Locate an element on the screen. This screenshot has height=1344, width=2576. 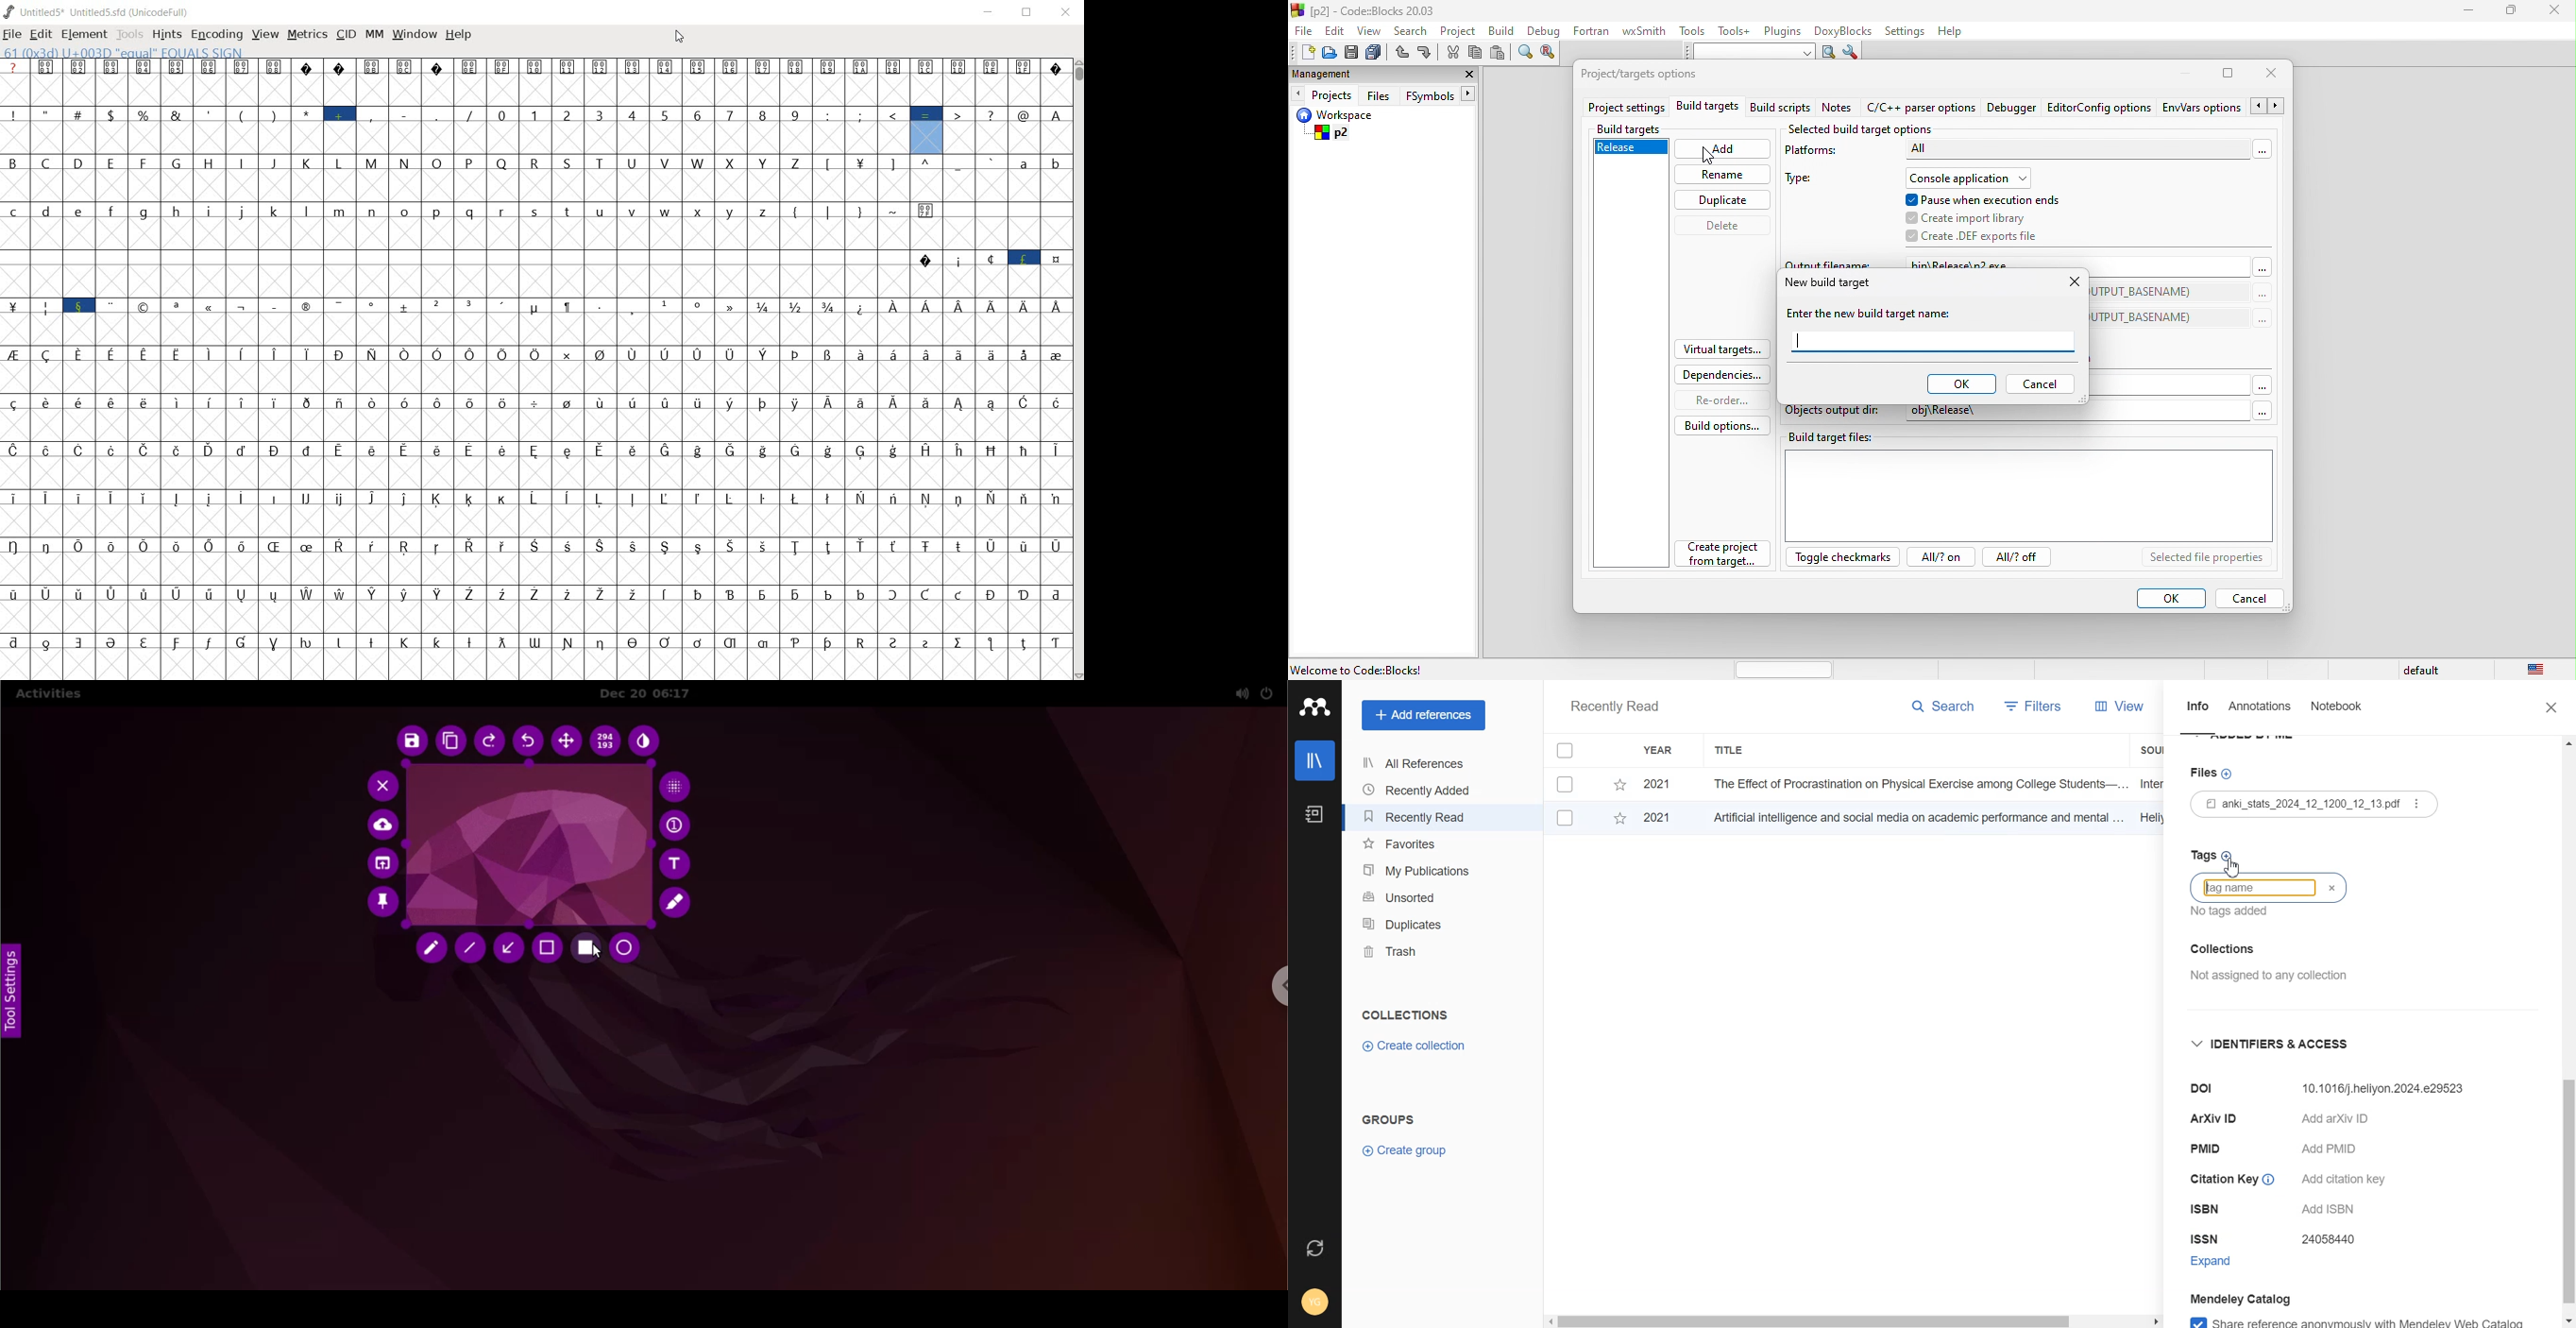
Cursor is located at coordinates (2233, 865).